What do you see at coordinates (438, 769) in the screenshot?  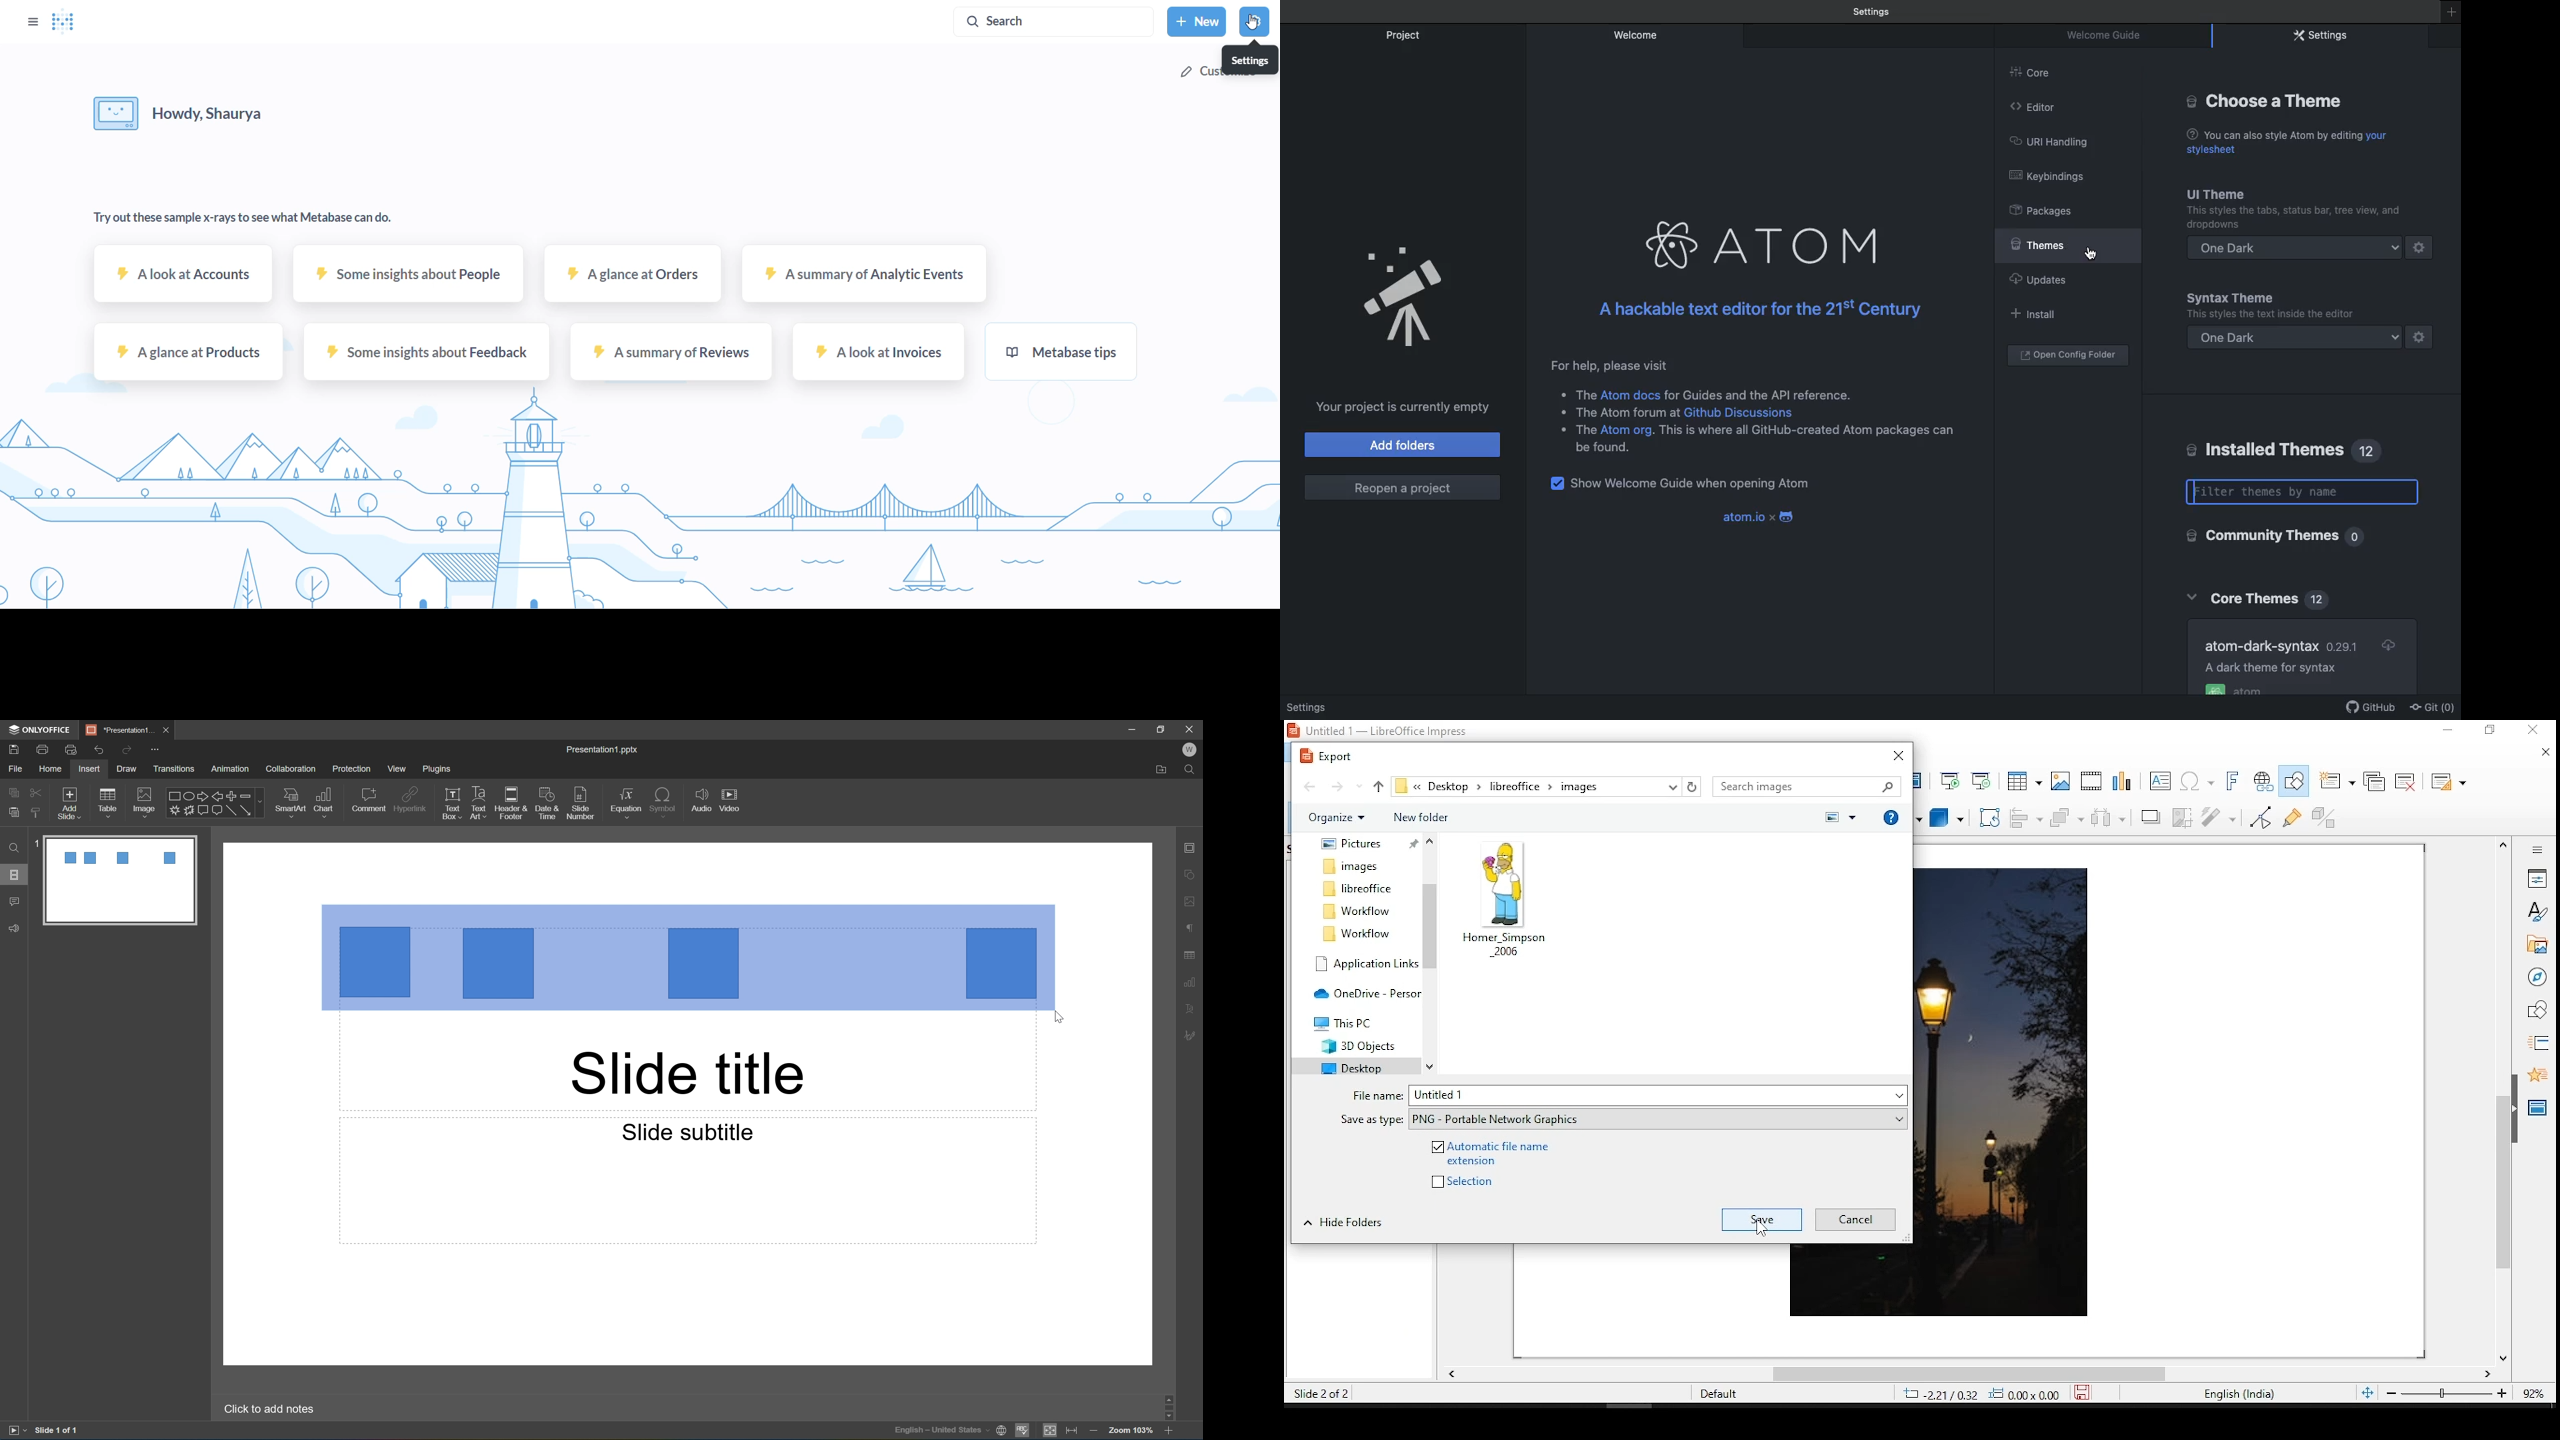 I see `plugins` at bounding box center [438, 769].